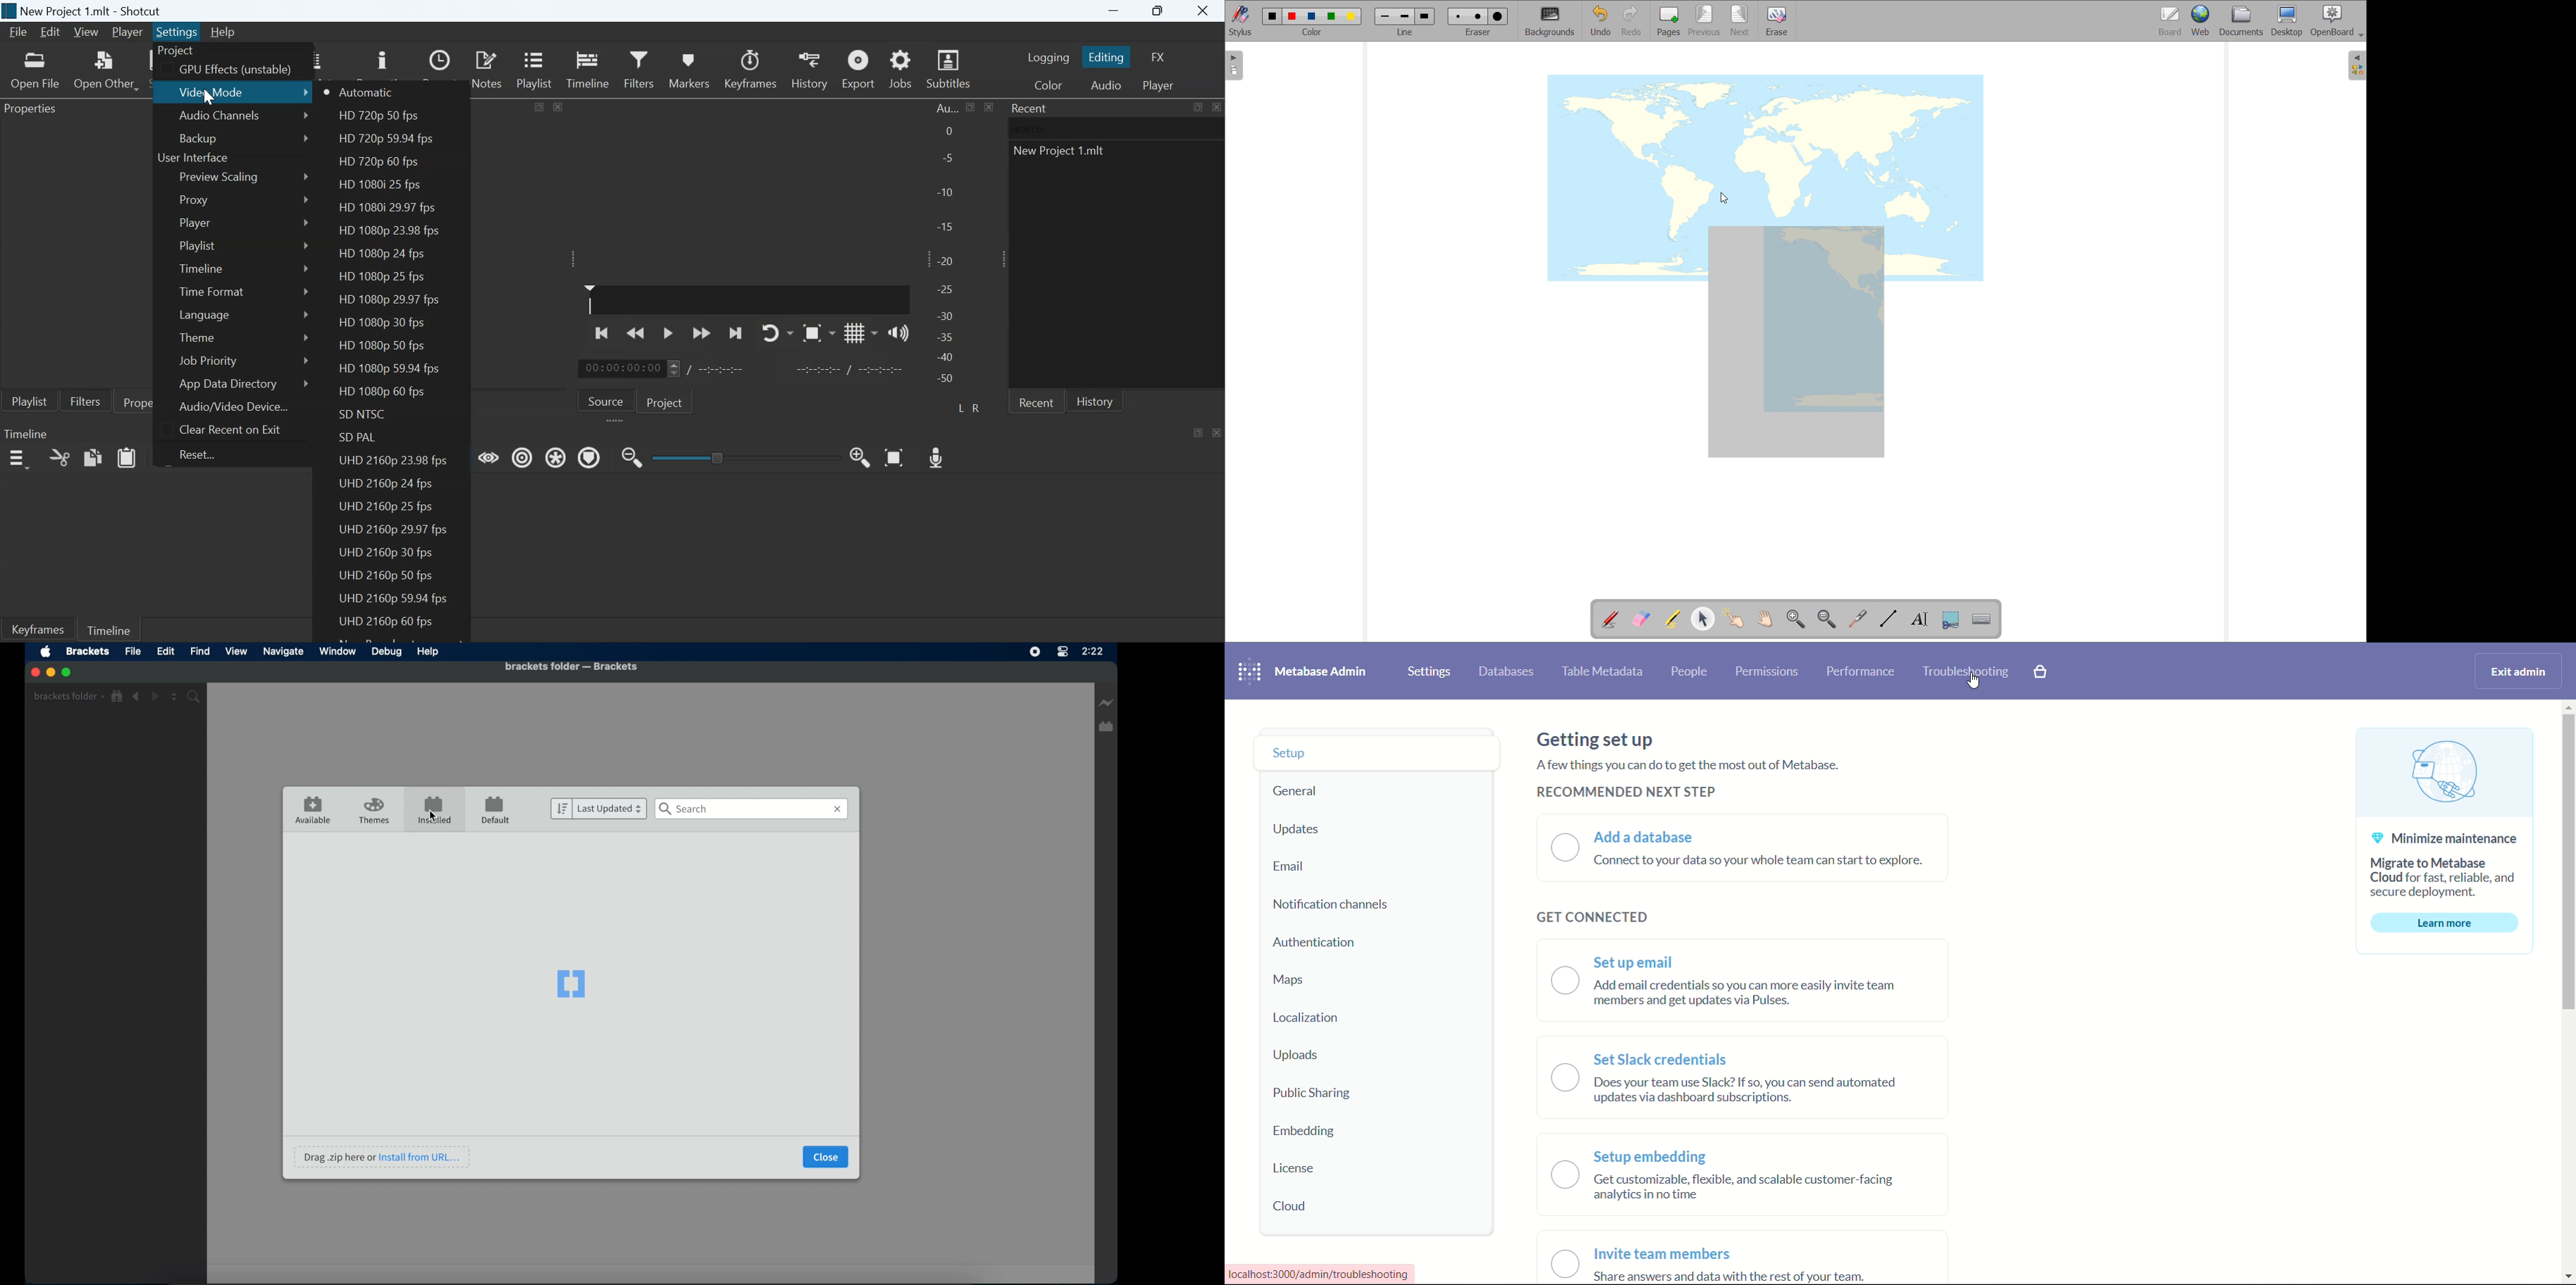 This screenshot has width=2576, height=1288. Describe the element at coordinates (1798, 342) in the screenshot. I see `screenshot added to board` at that location.